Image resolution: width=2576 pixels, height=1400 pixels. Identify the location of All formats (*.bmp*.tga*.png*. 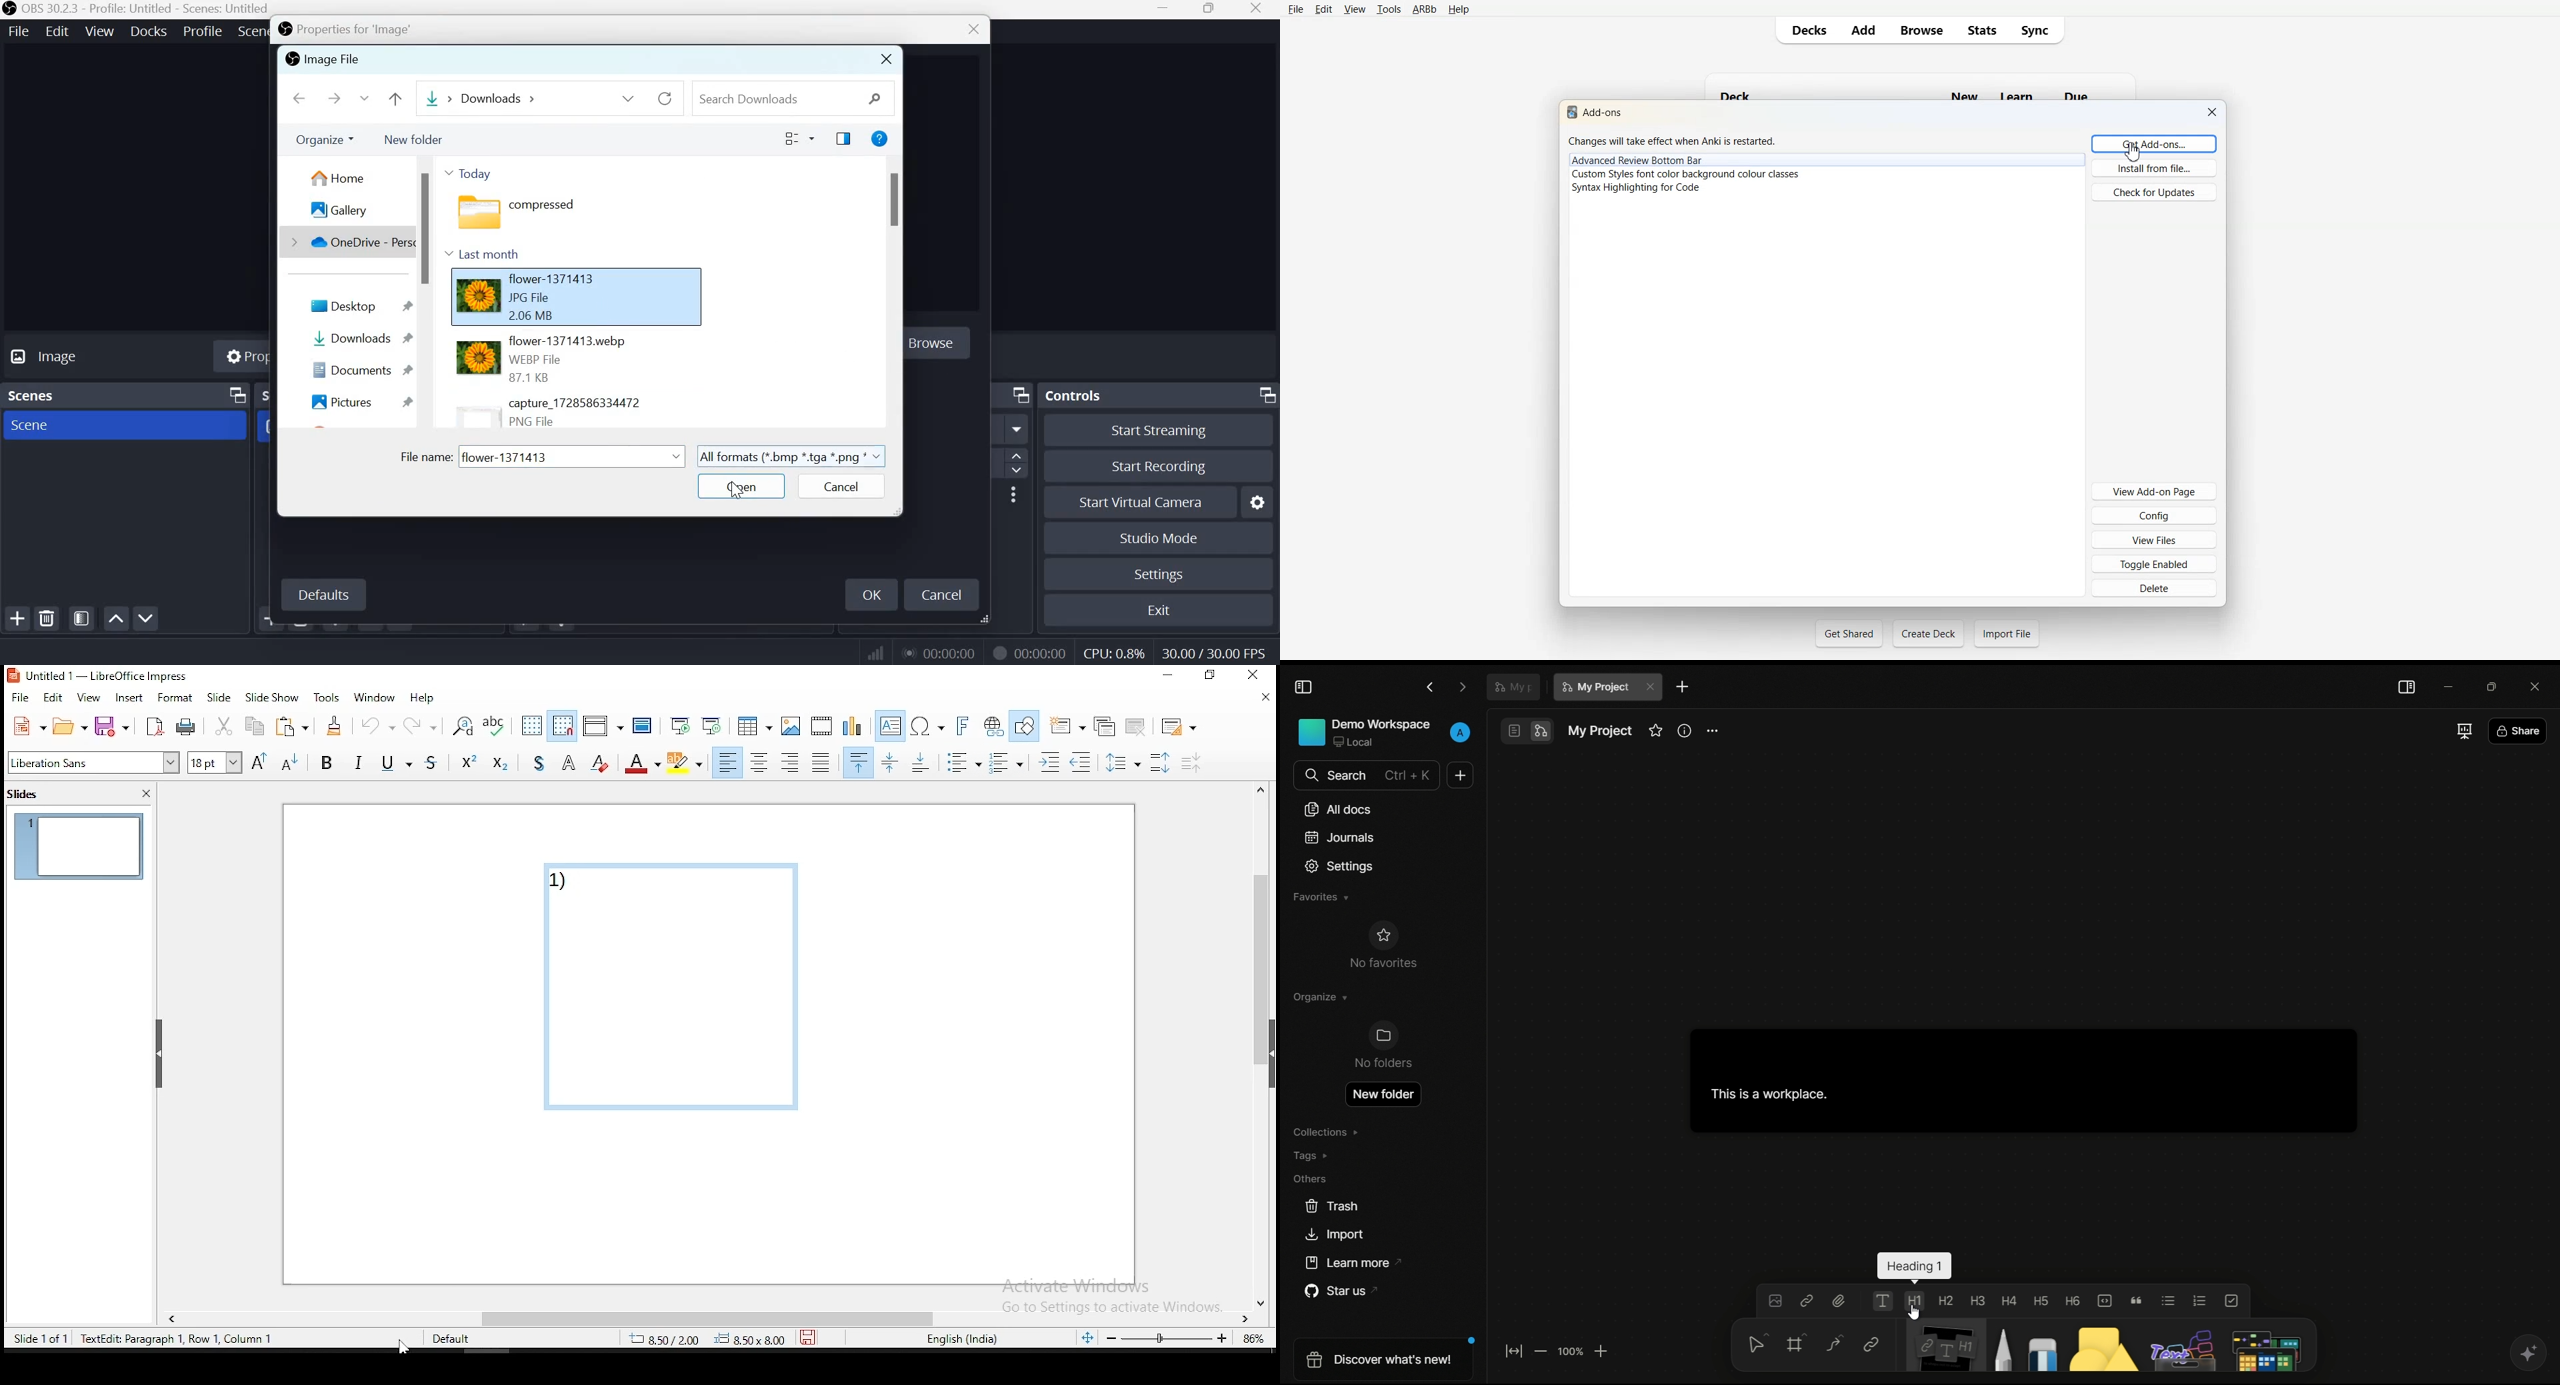
(789, 455).